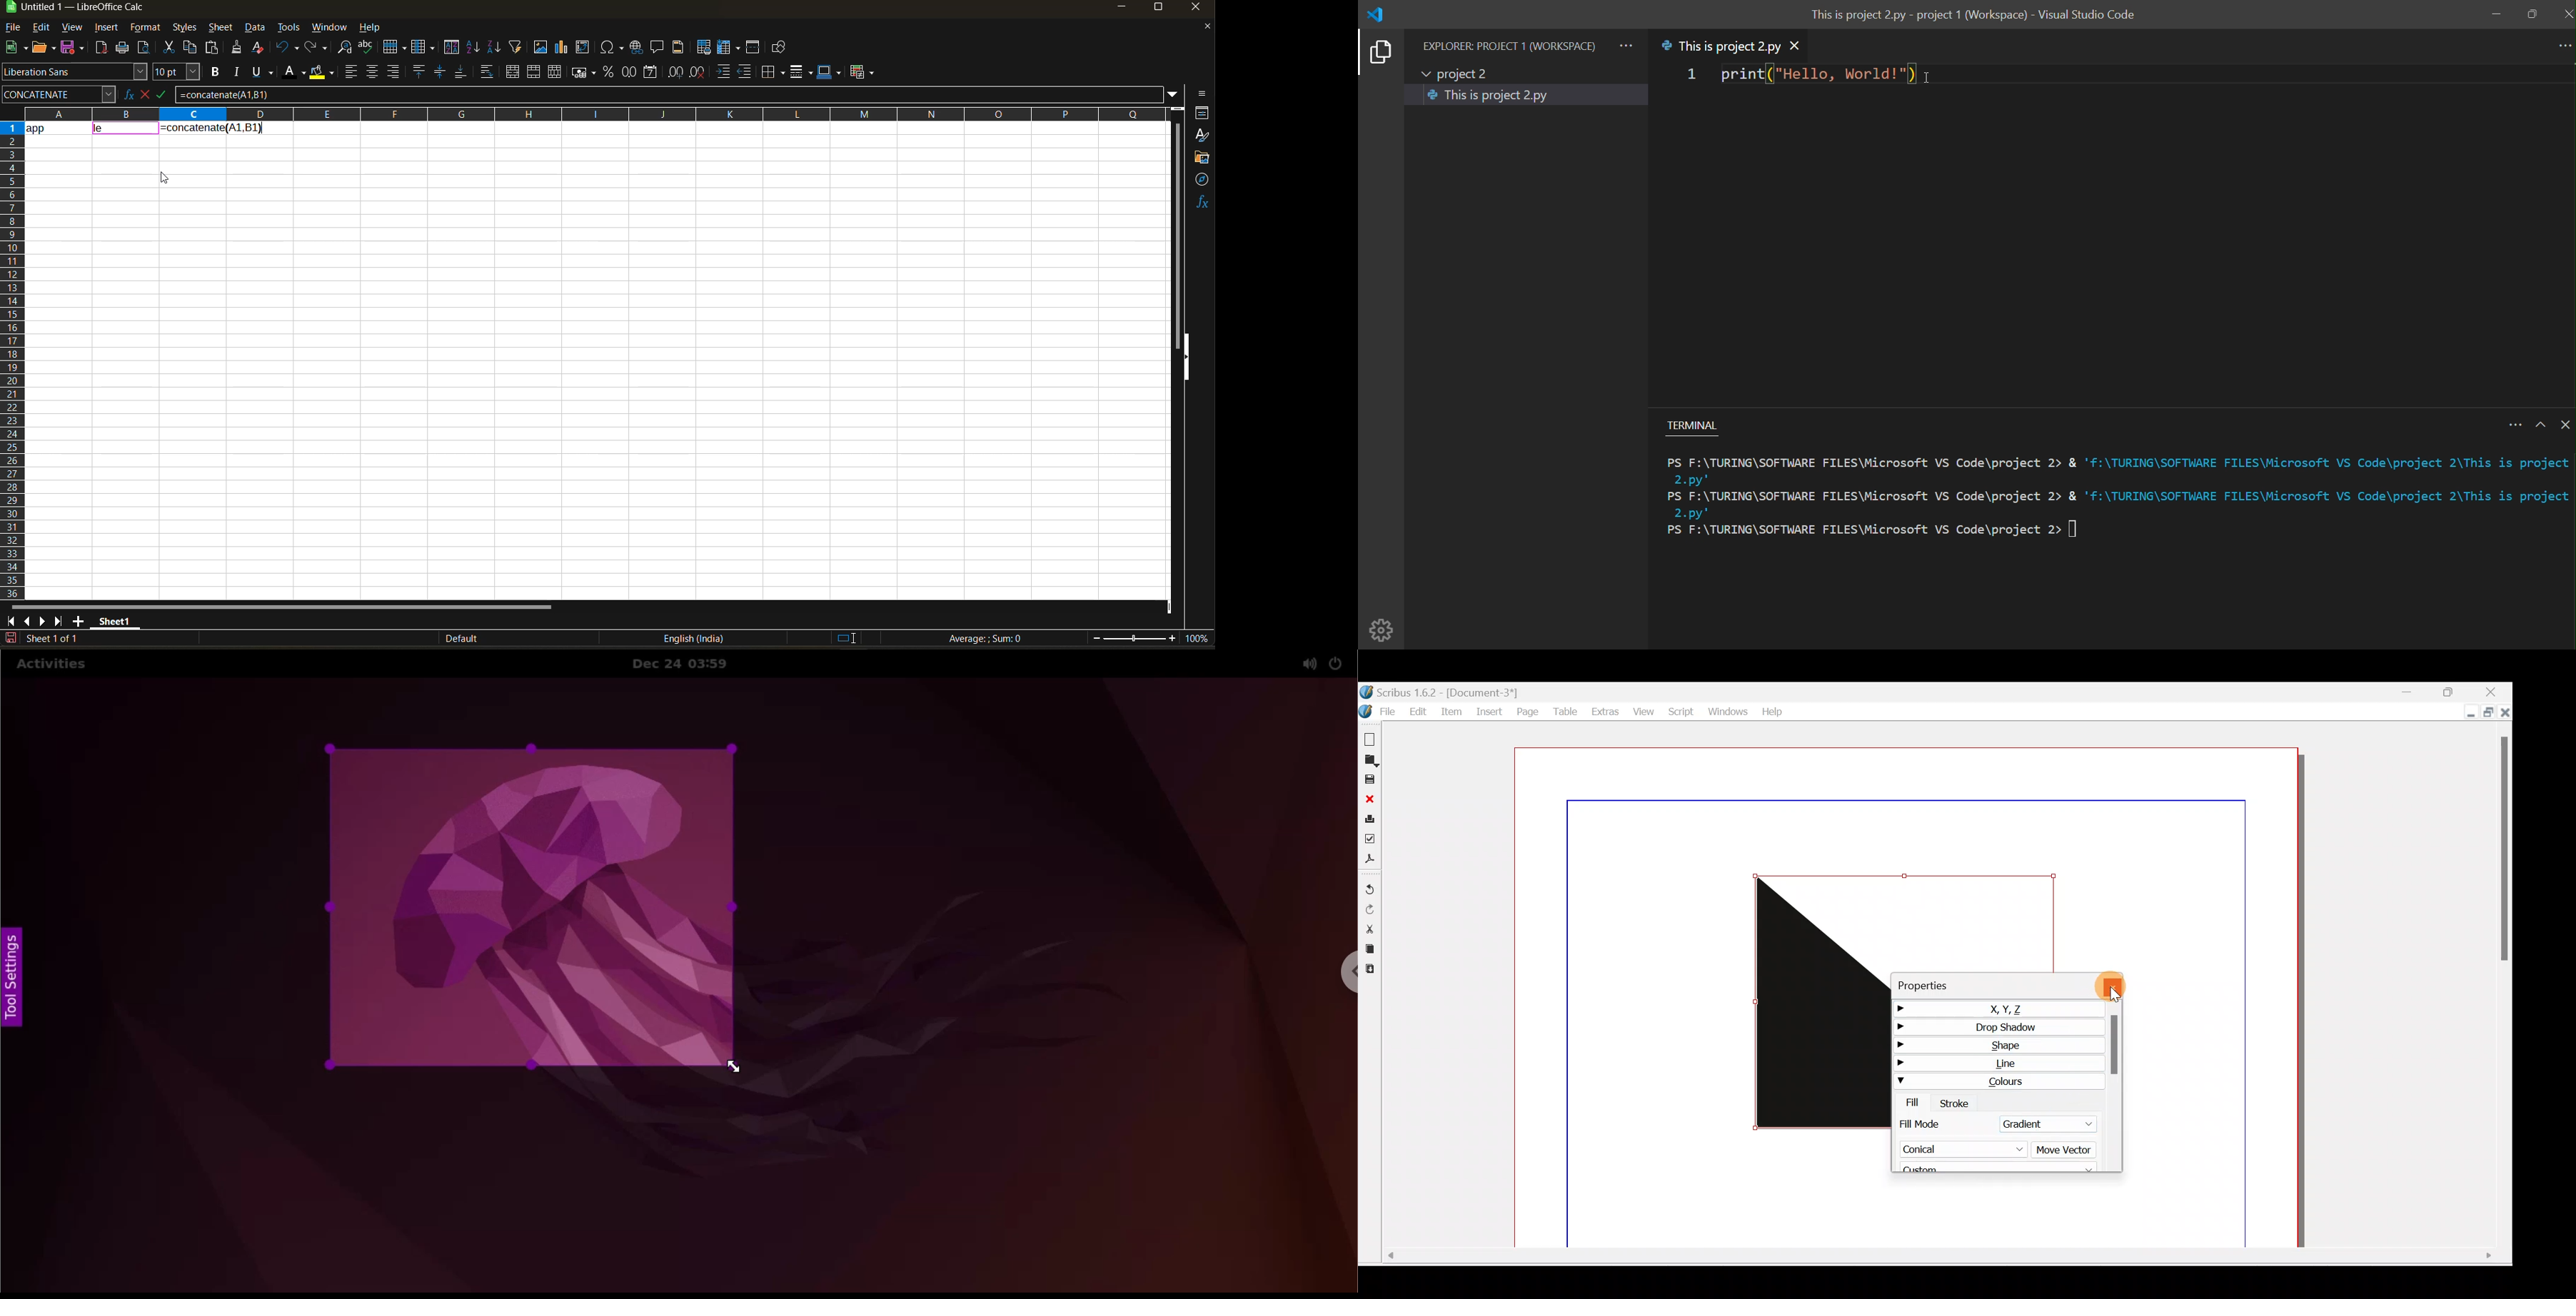 This screenshot has height=1316, width=2576. I want to click on styles, so click(183, 28).